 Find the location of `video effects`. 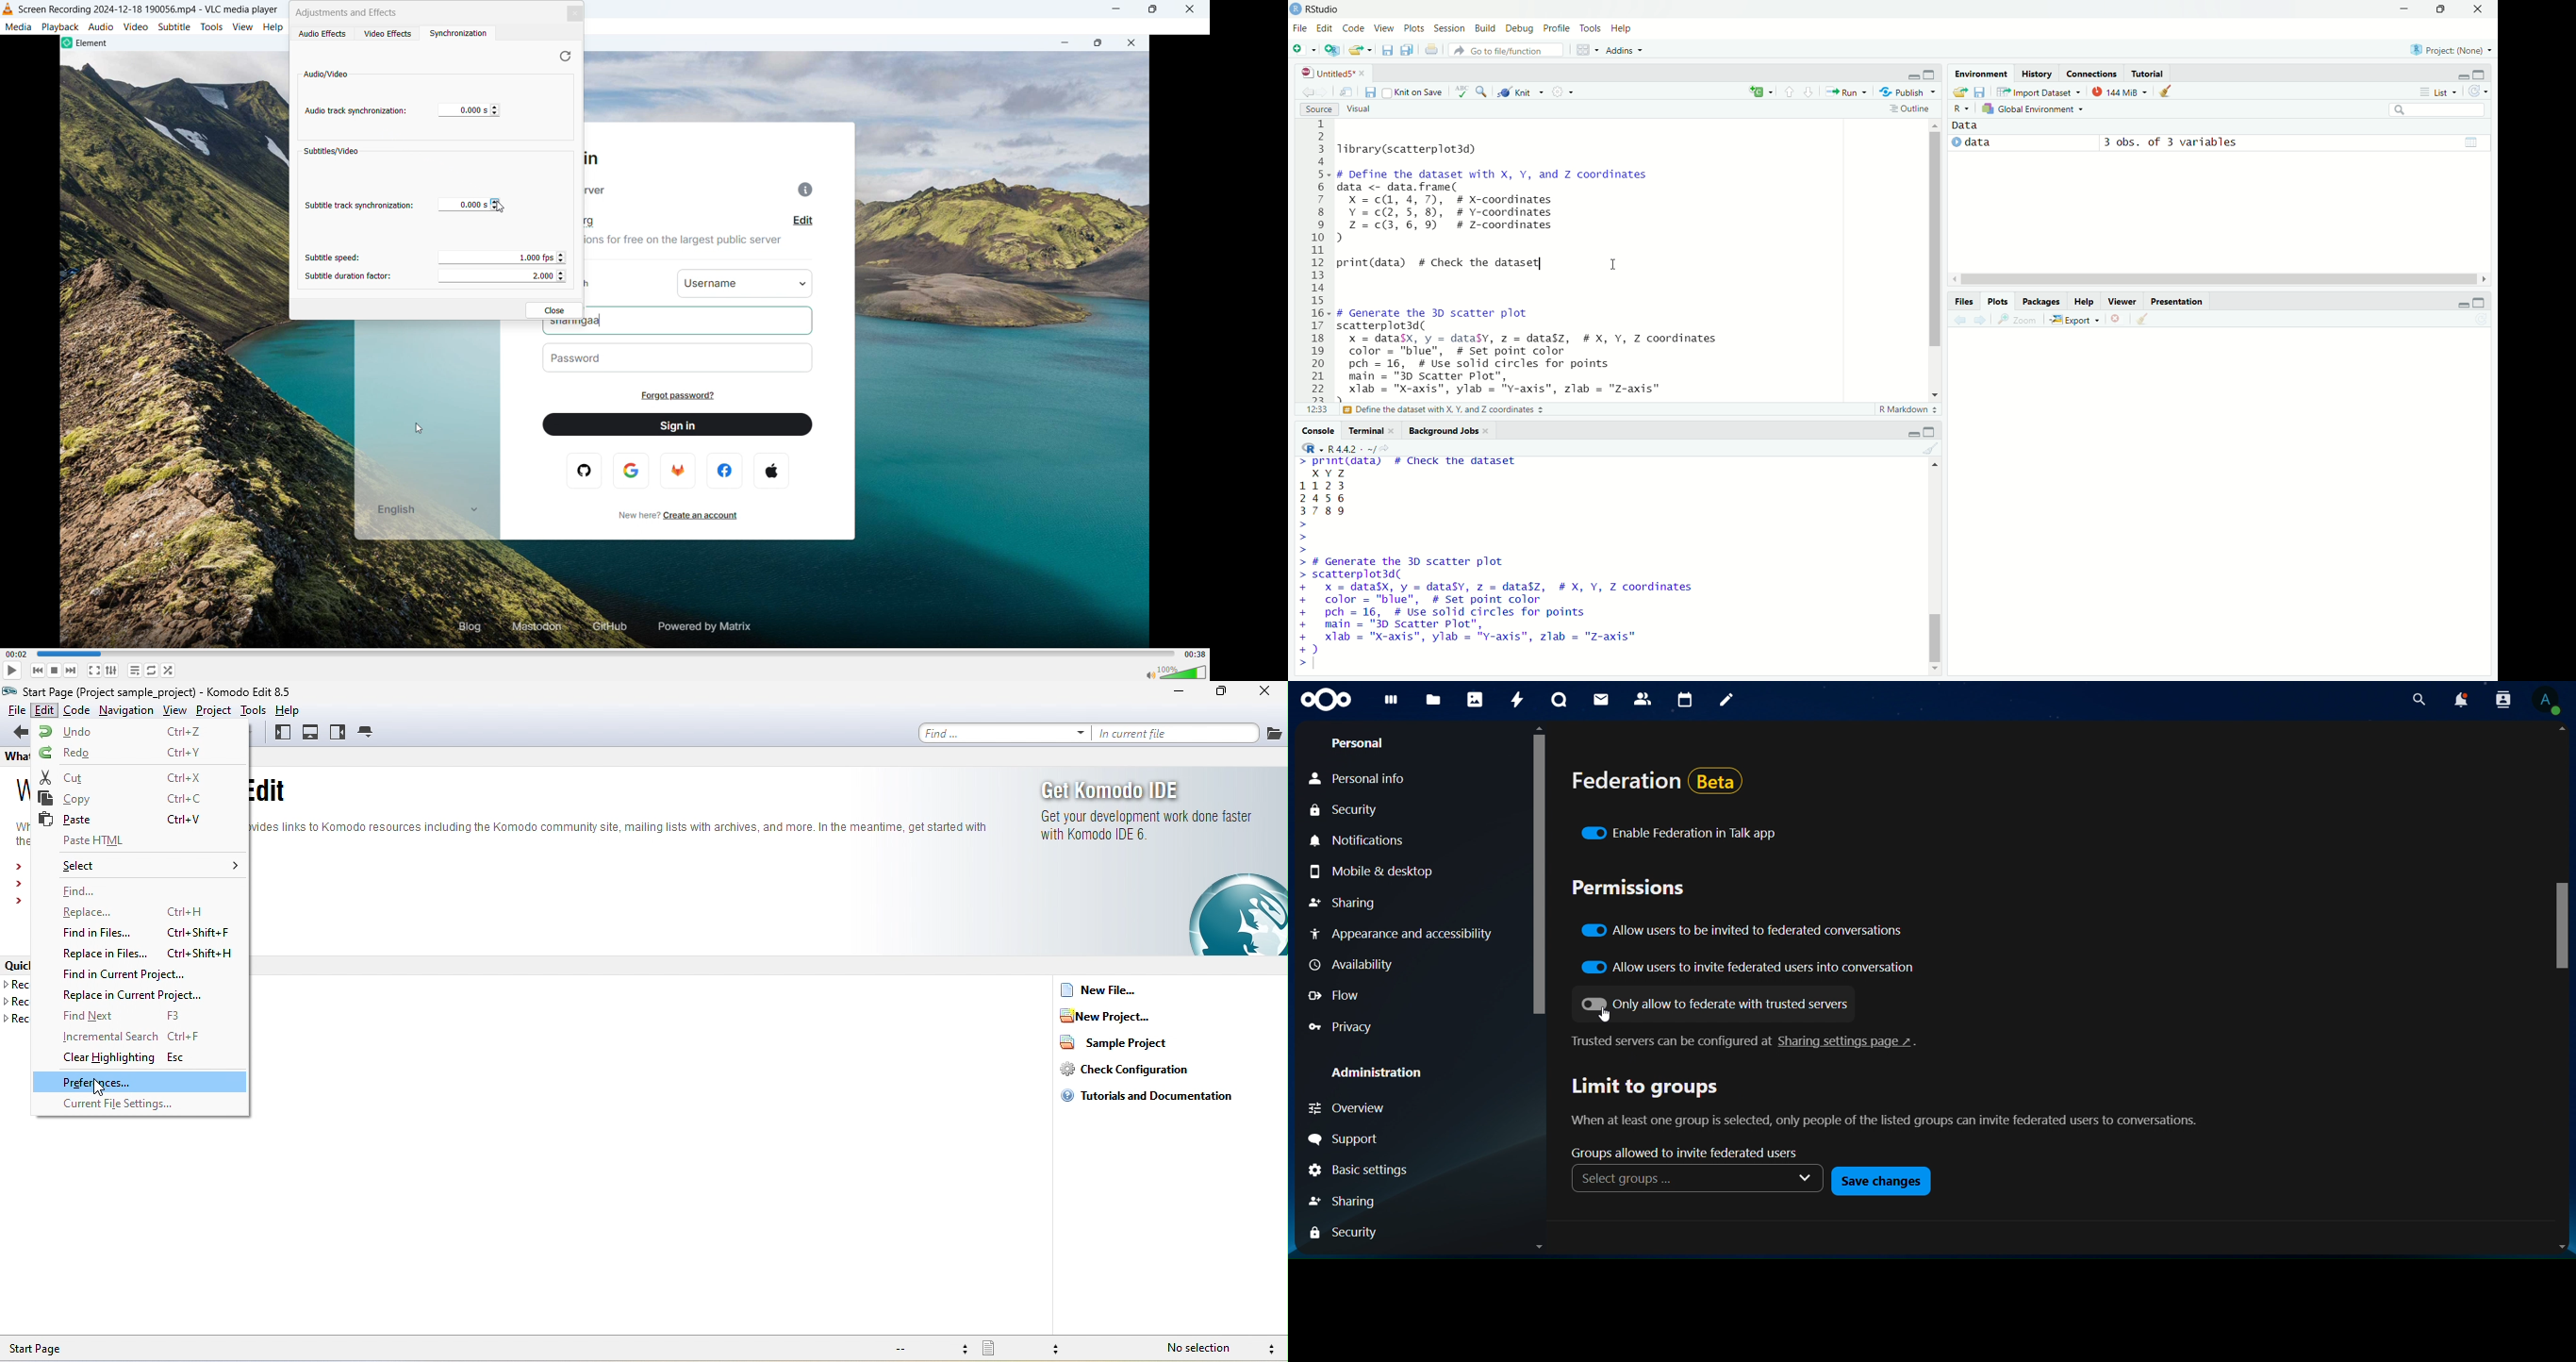

video effects is located at coordinates (388, 33).